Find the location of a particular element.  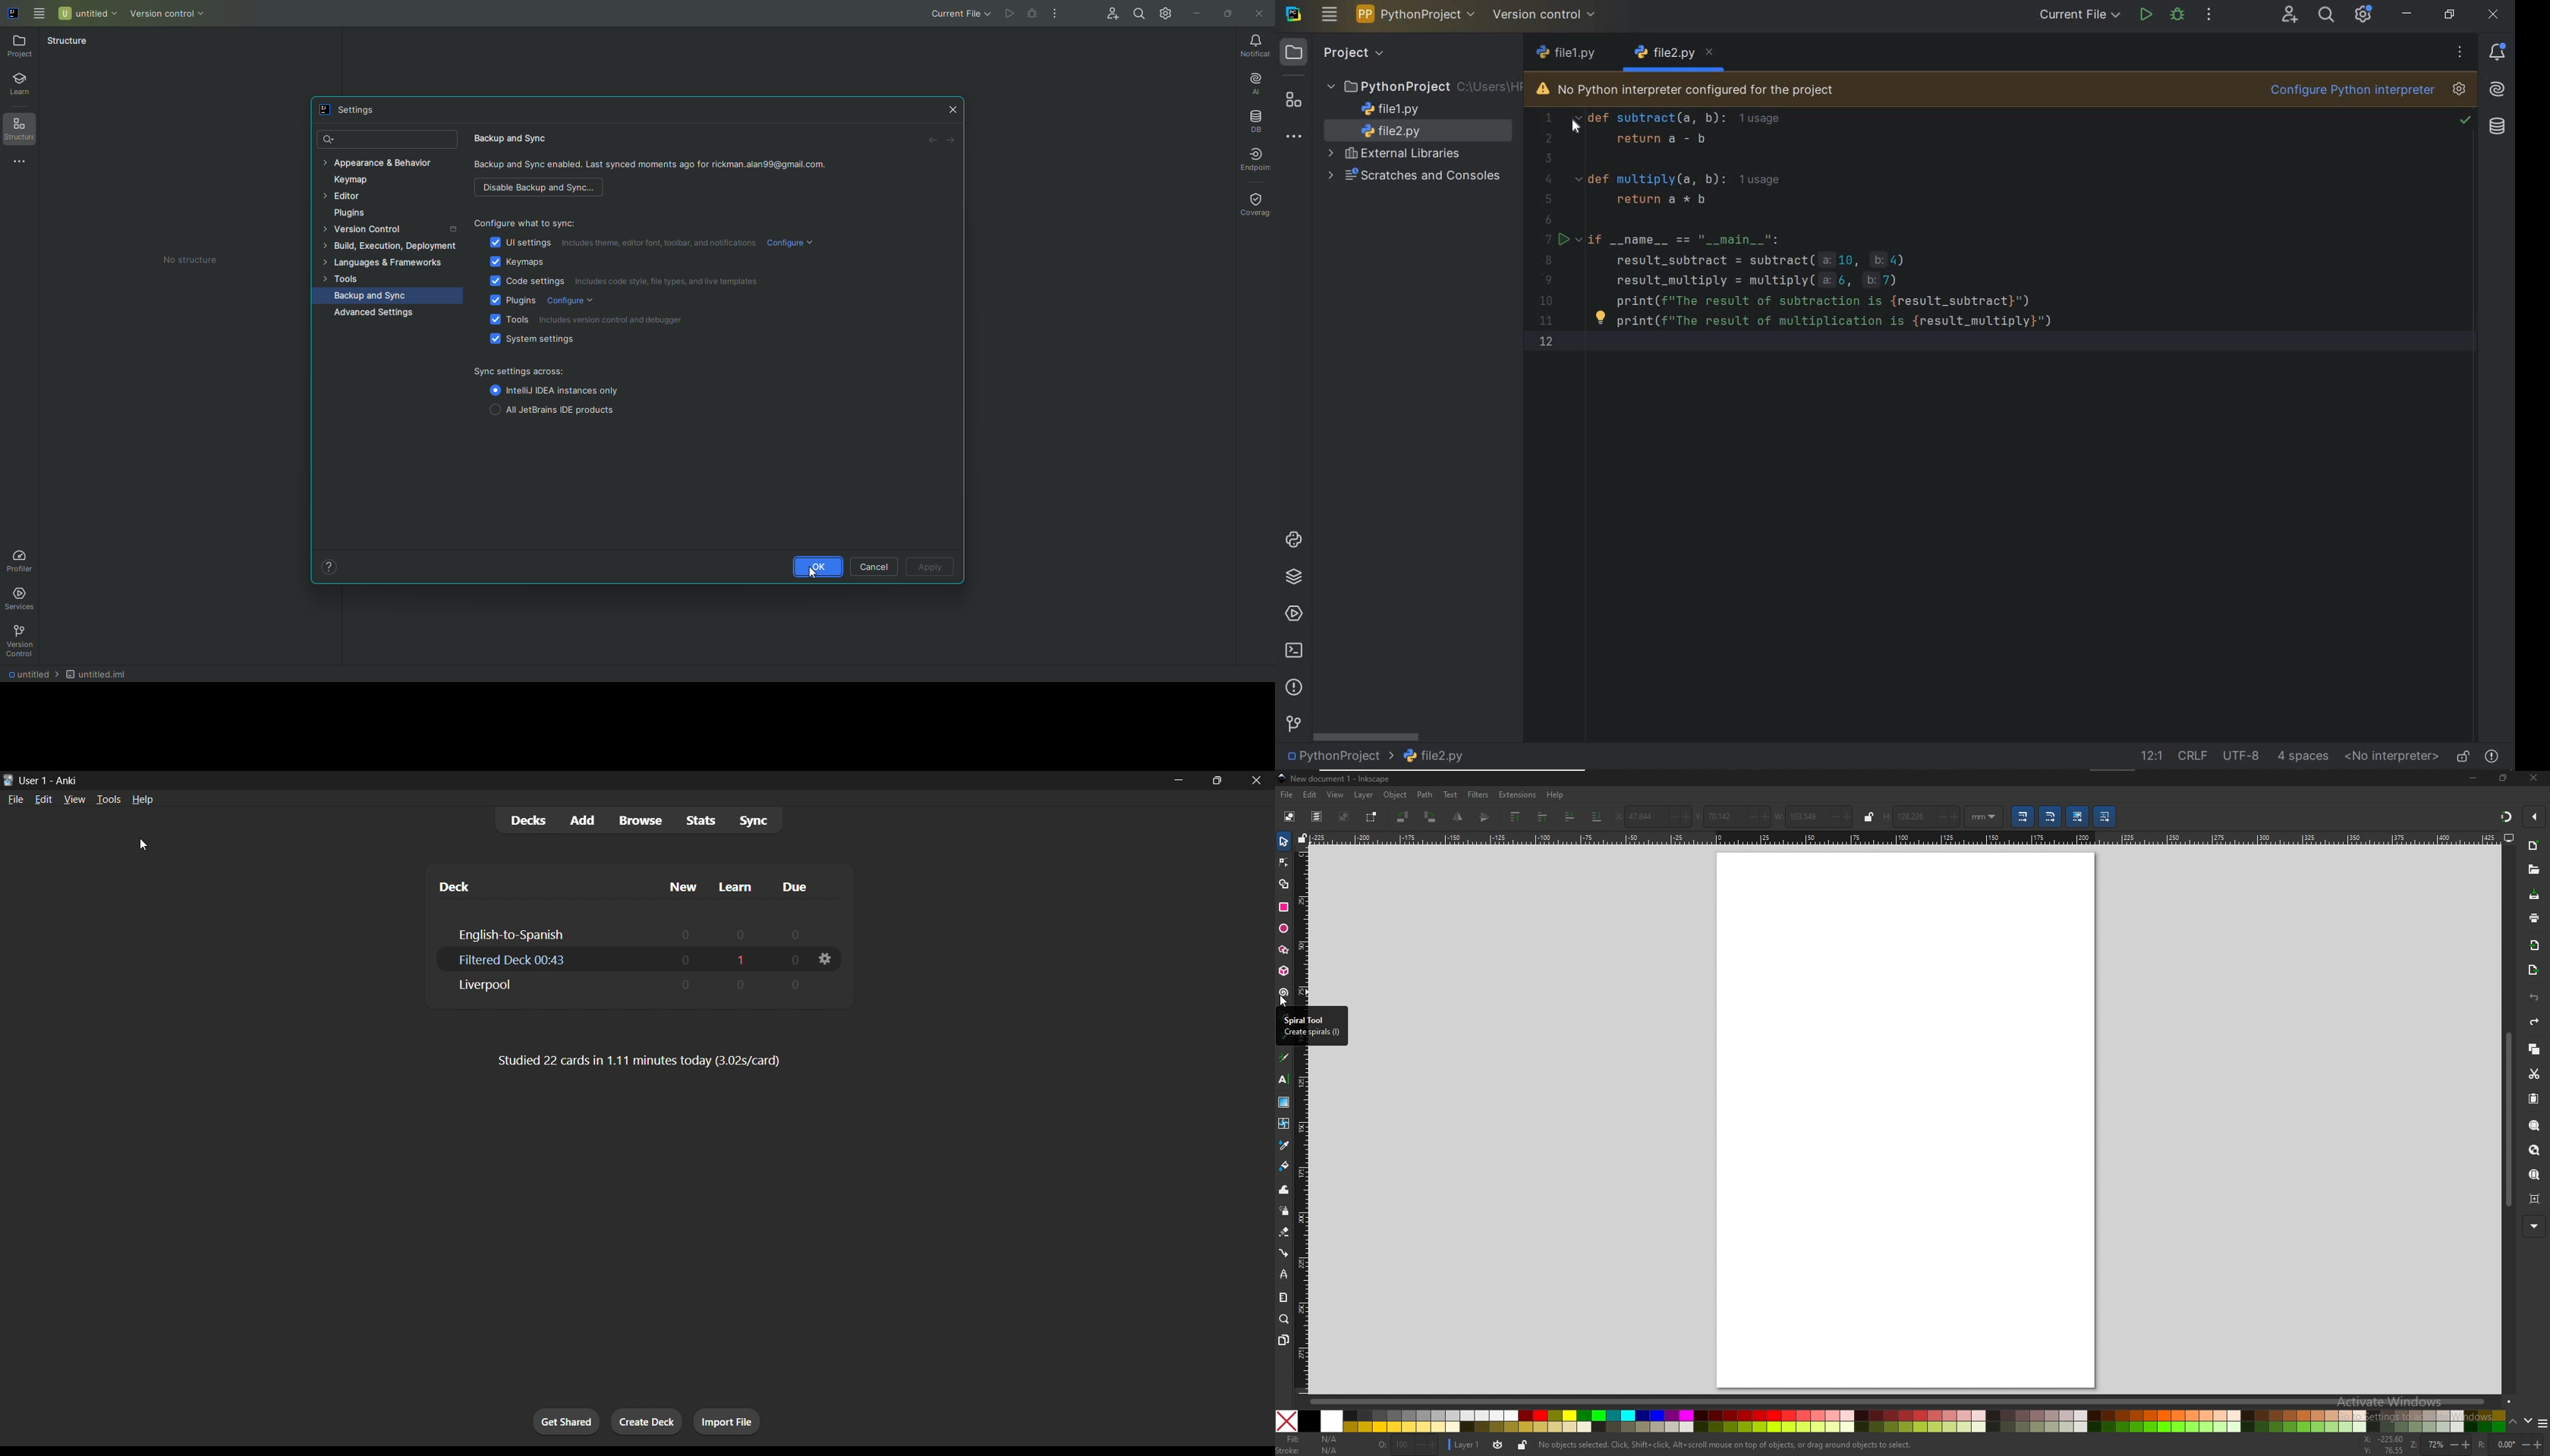

structure is located at coordinates (1297, 102).